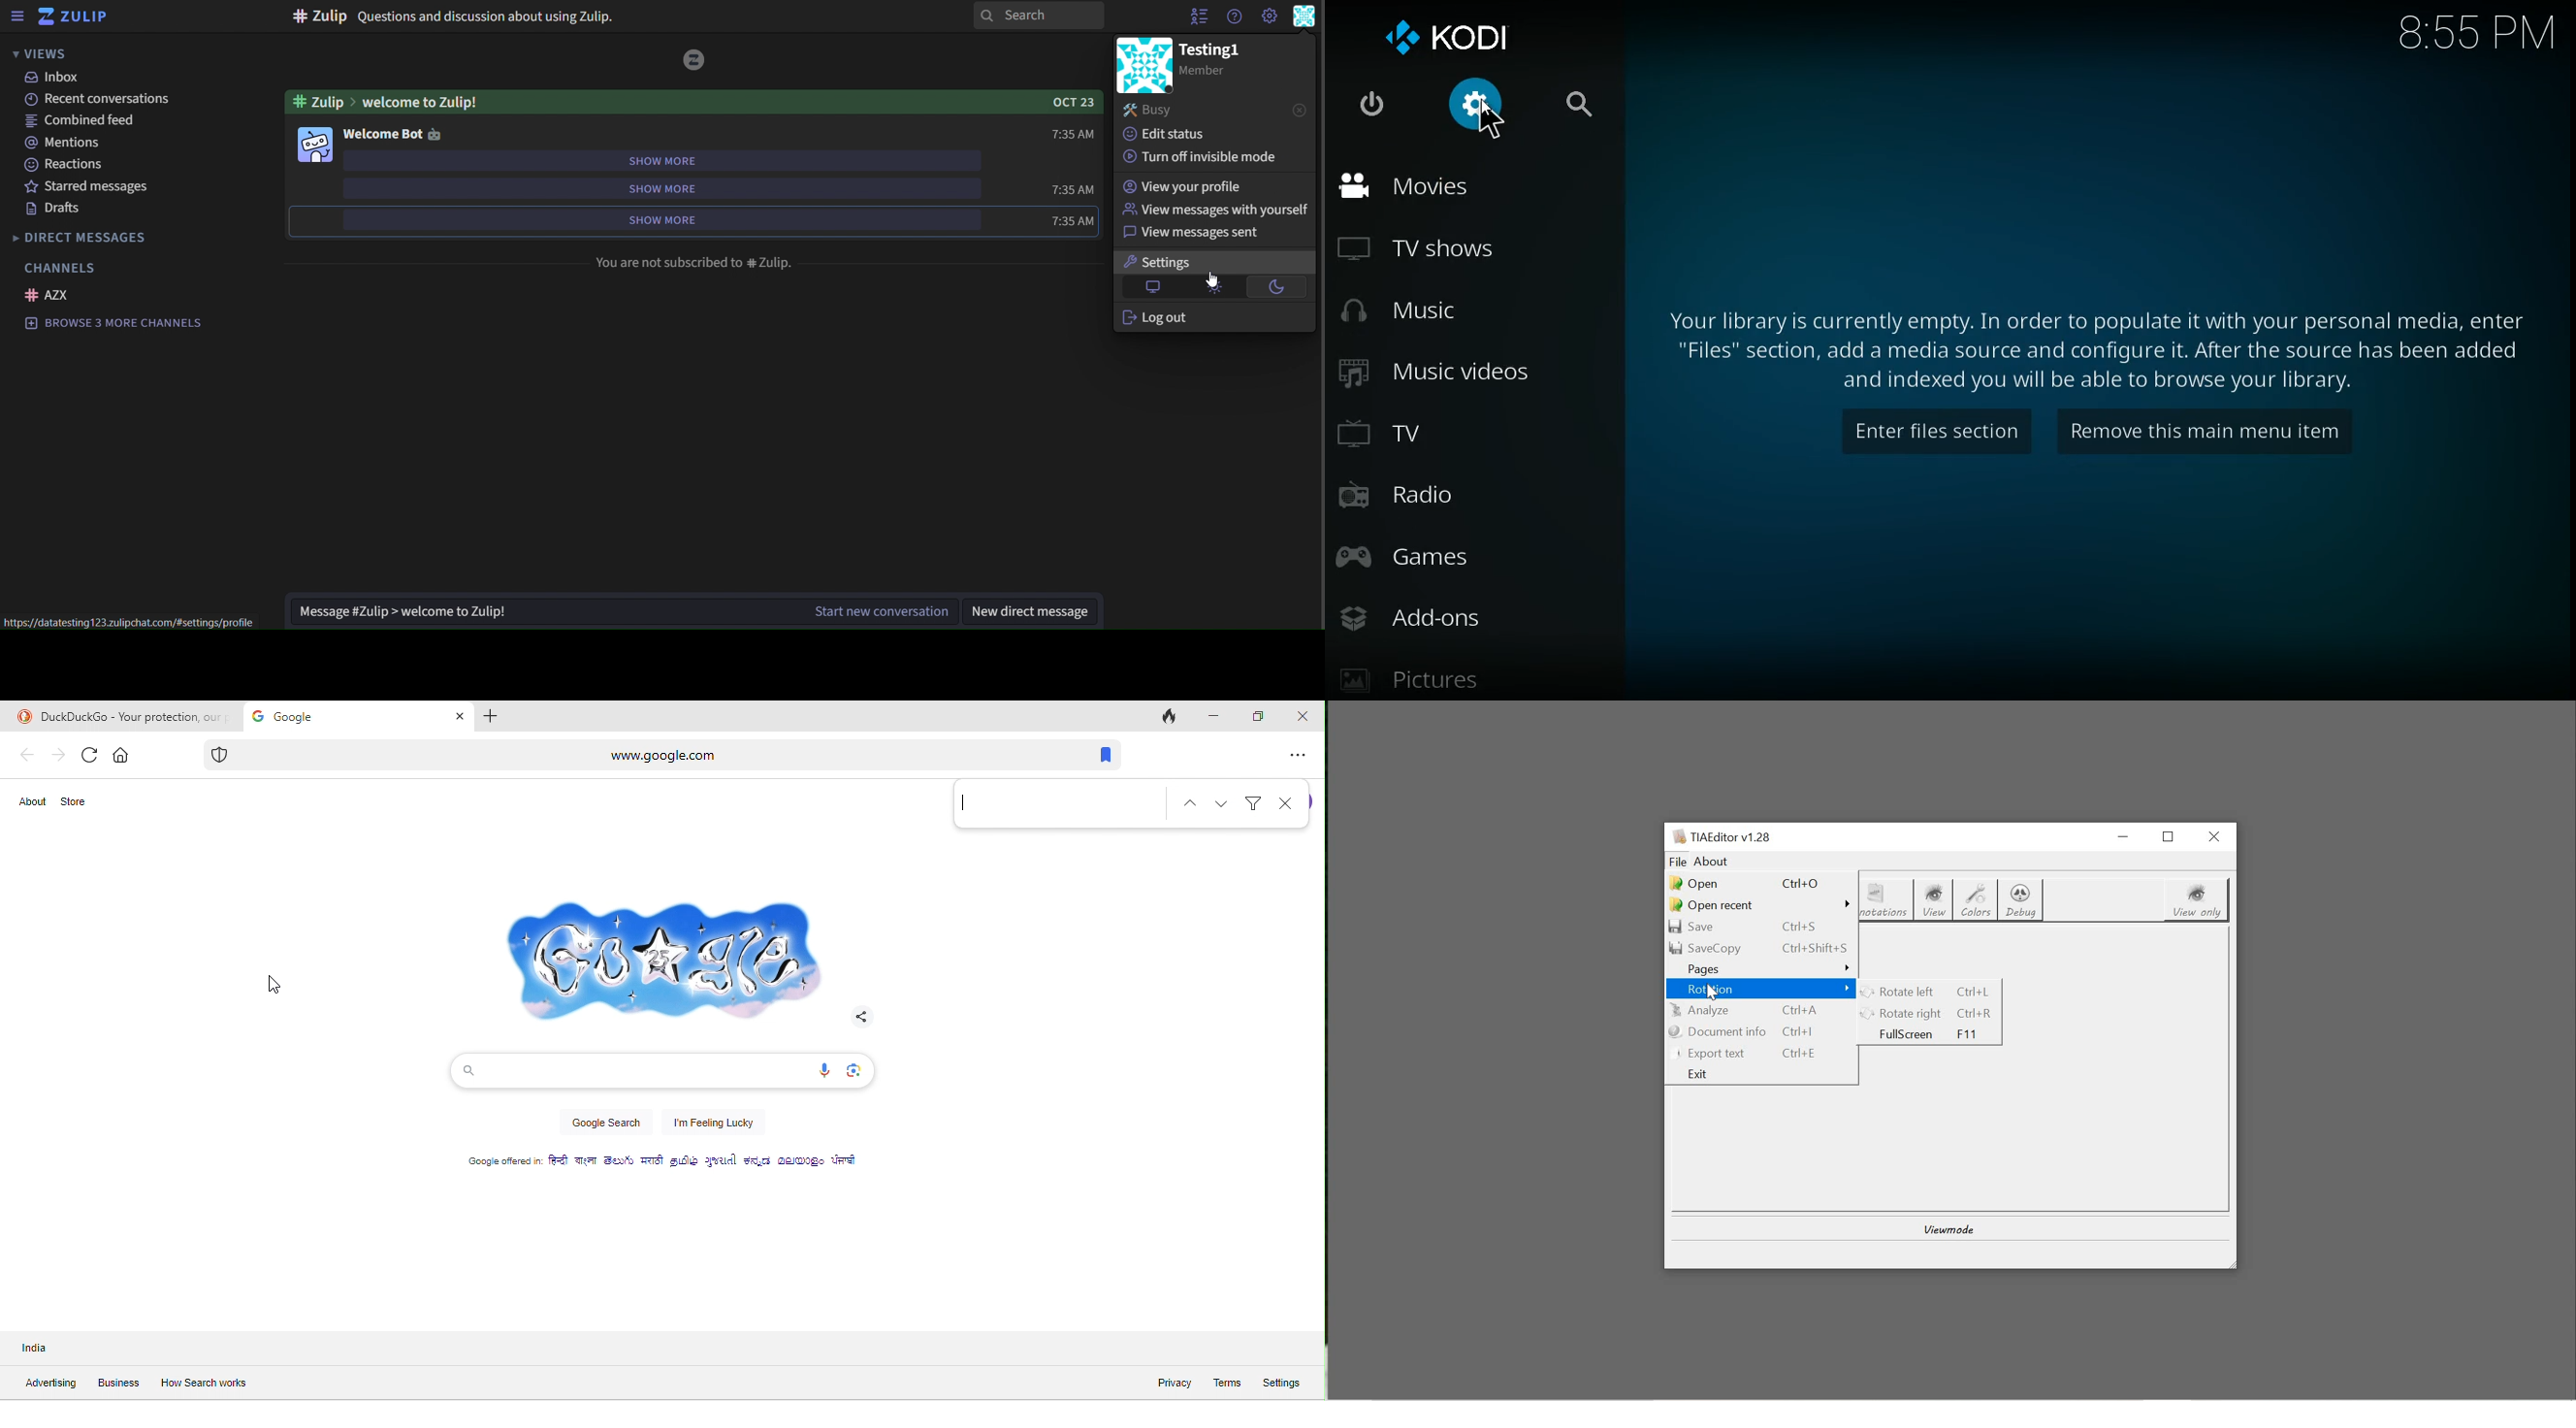 The width and height of the screenshot is (2576, 1428). What do you see at coordinates (1432, 615) in the screenshot?
I see `add-ons` at bounding box center [1432, 615].